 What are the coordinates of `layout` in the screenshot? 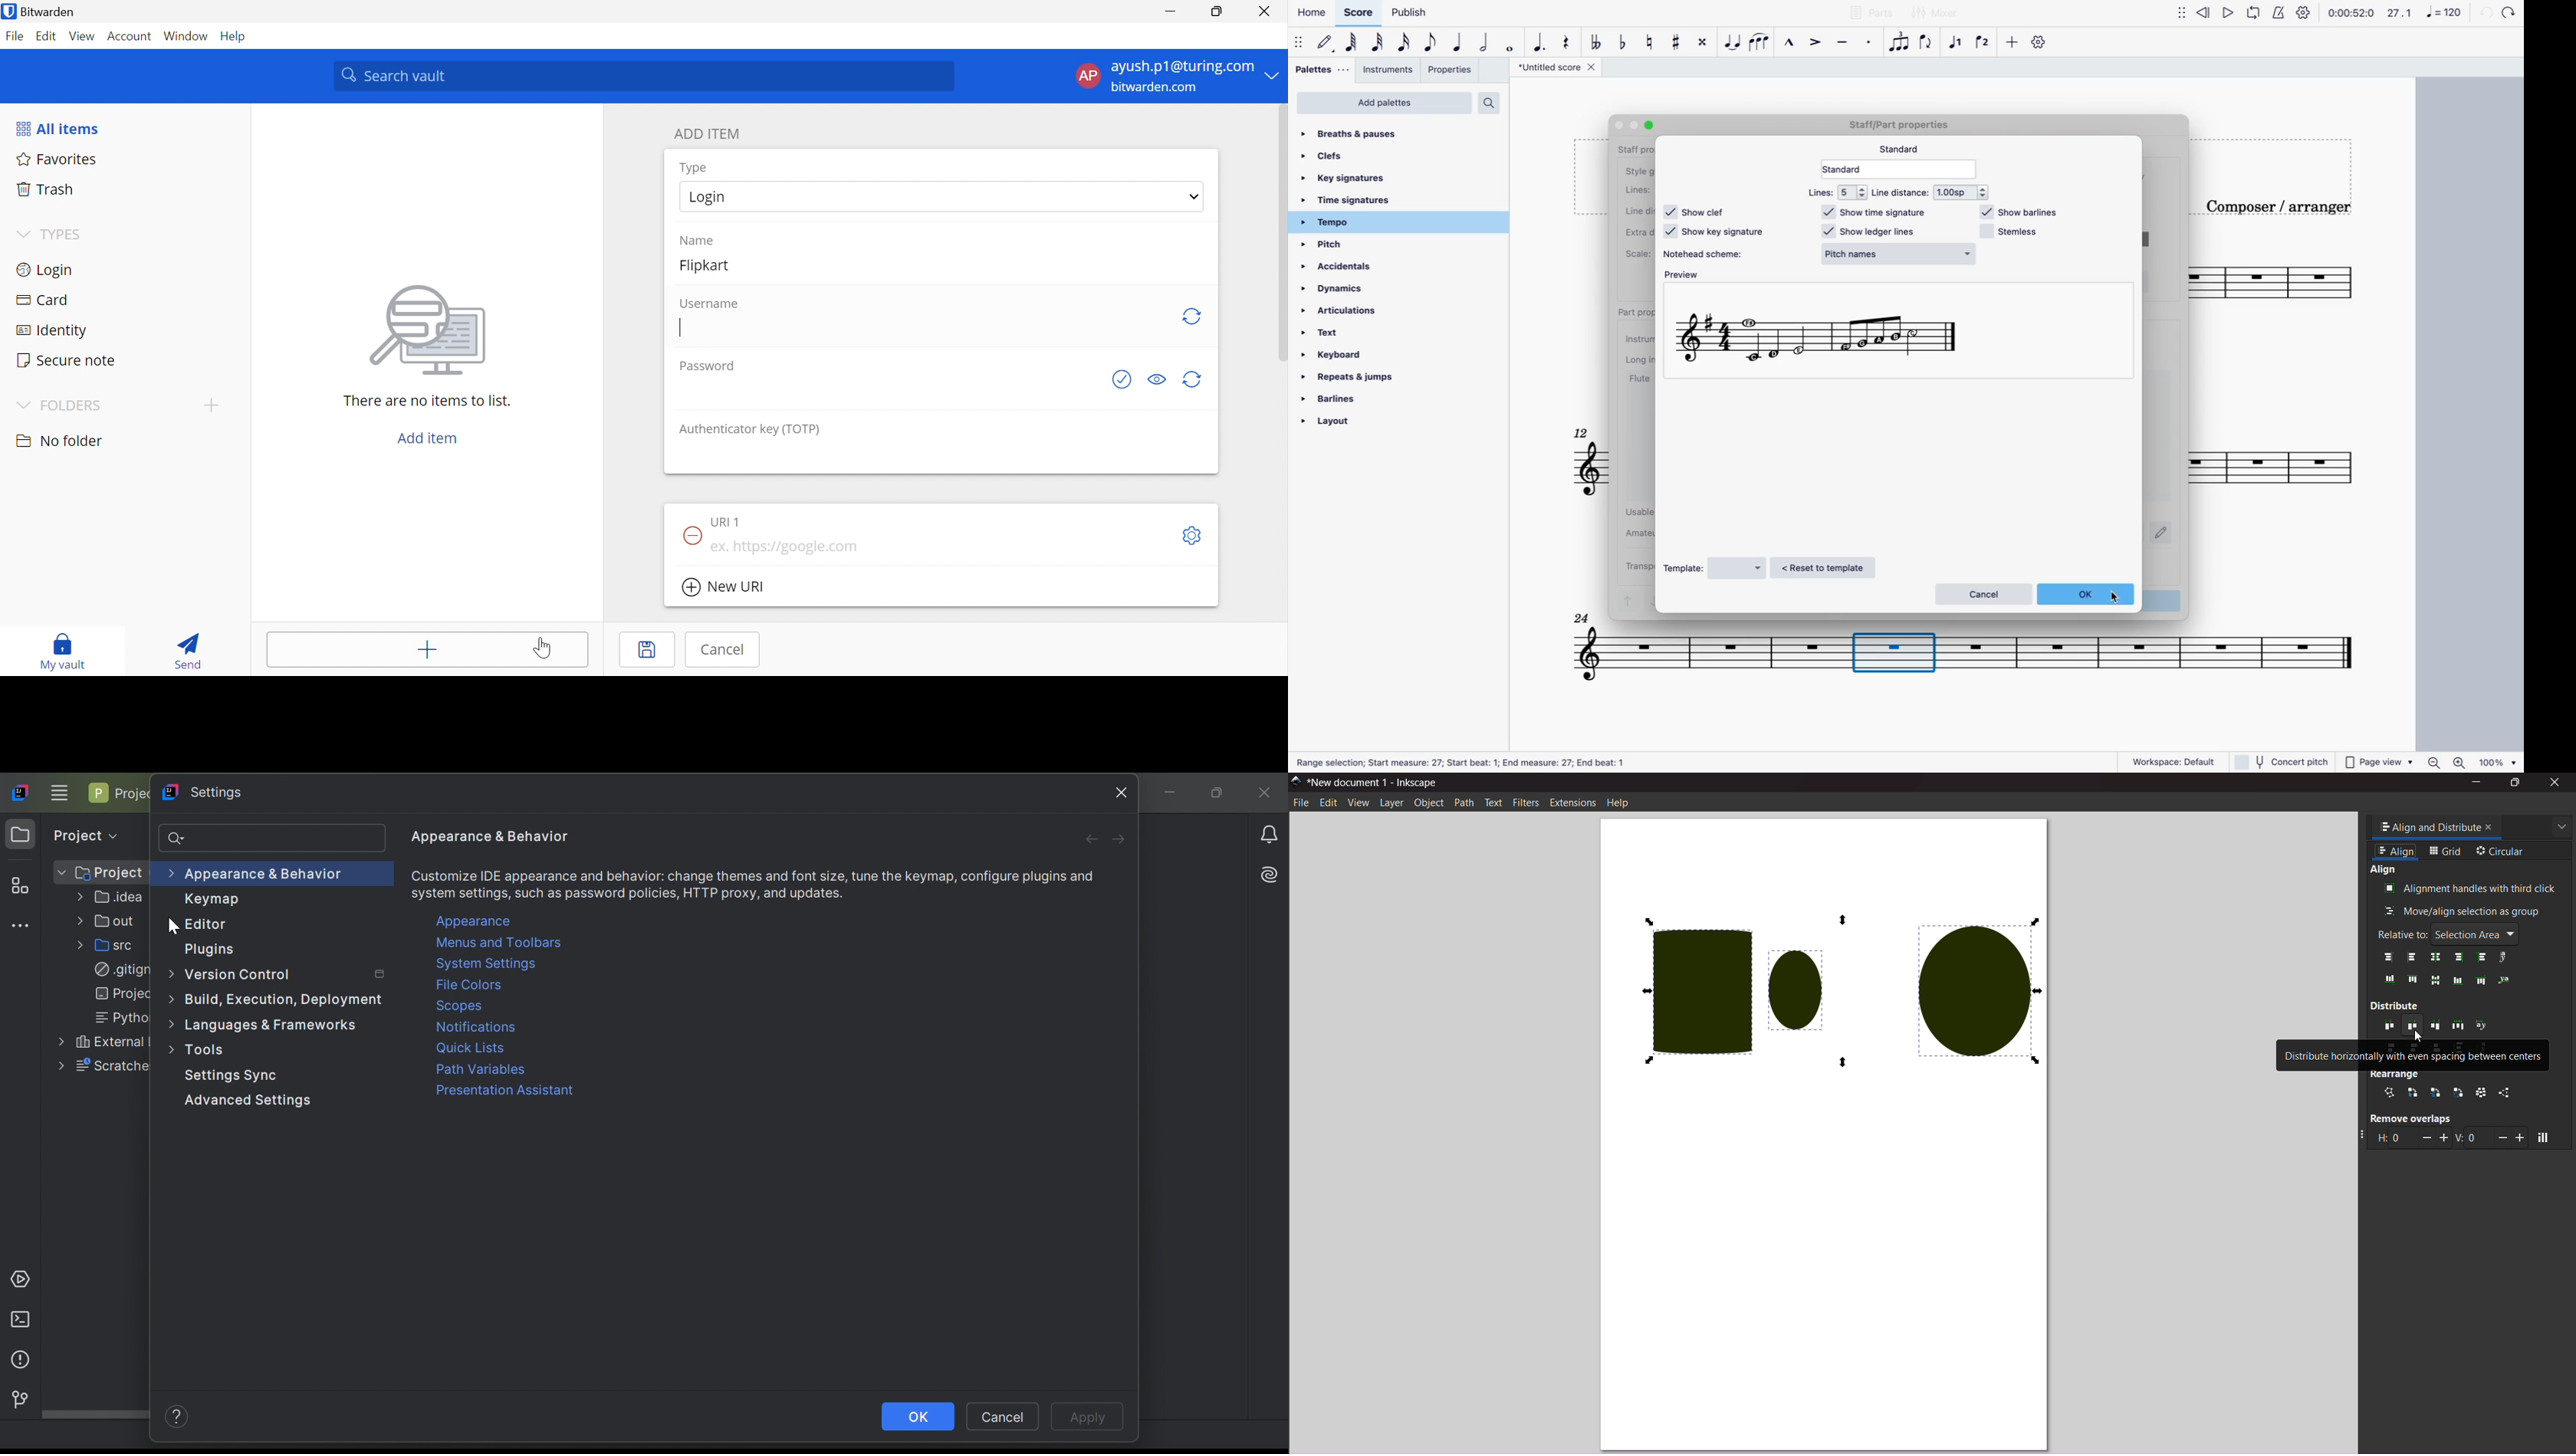 It's located at (1389, 422).